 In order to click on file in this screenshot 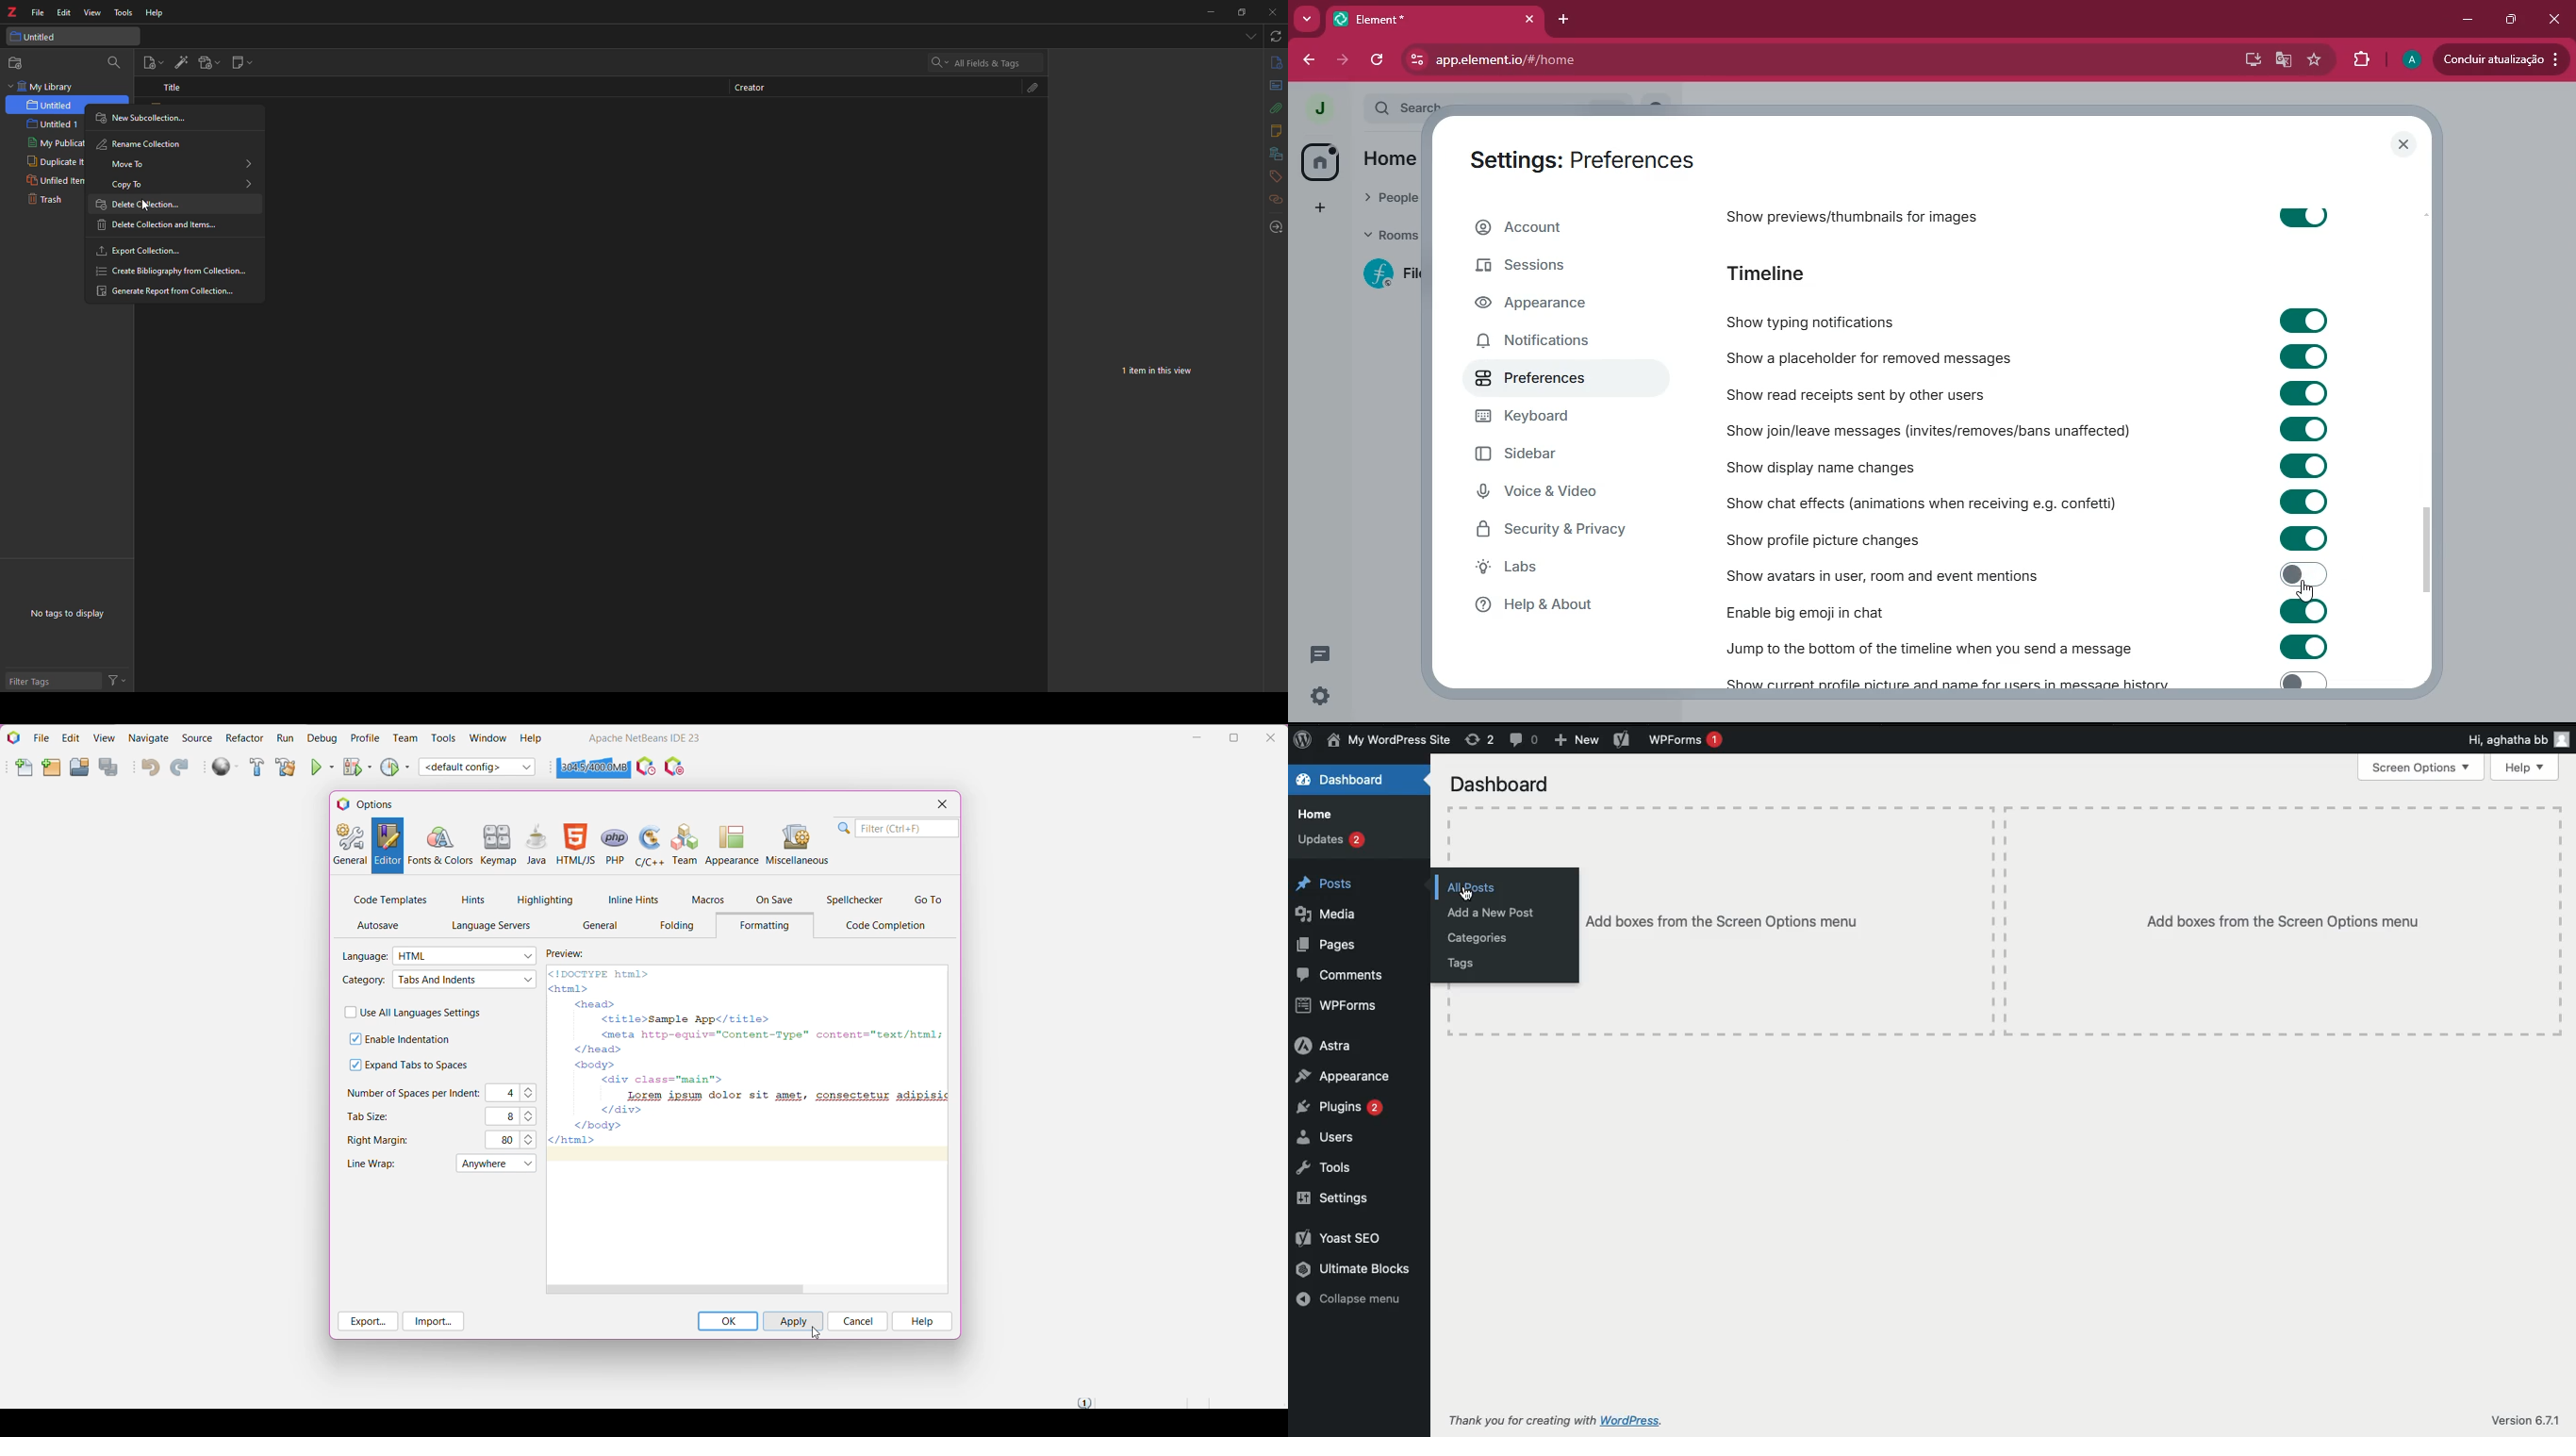, I will do `click(1395, 273)`.